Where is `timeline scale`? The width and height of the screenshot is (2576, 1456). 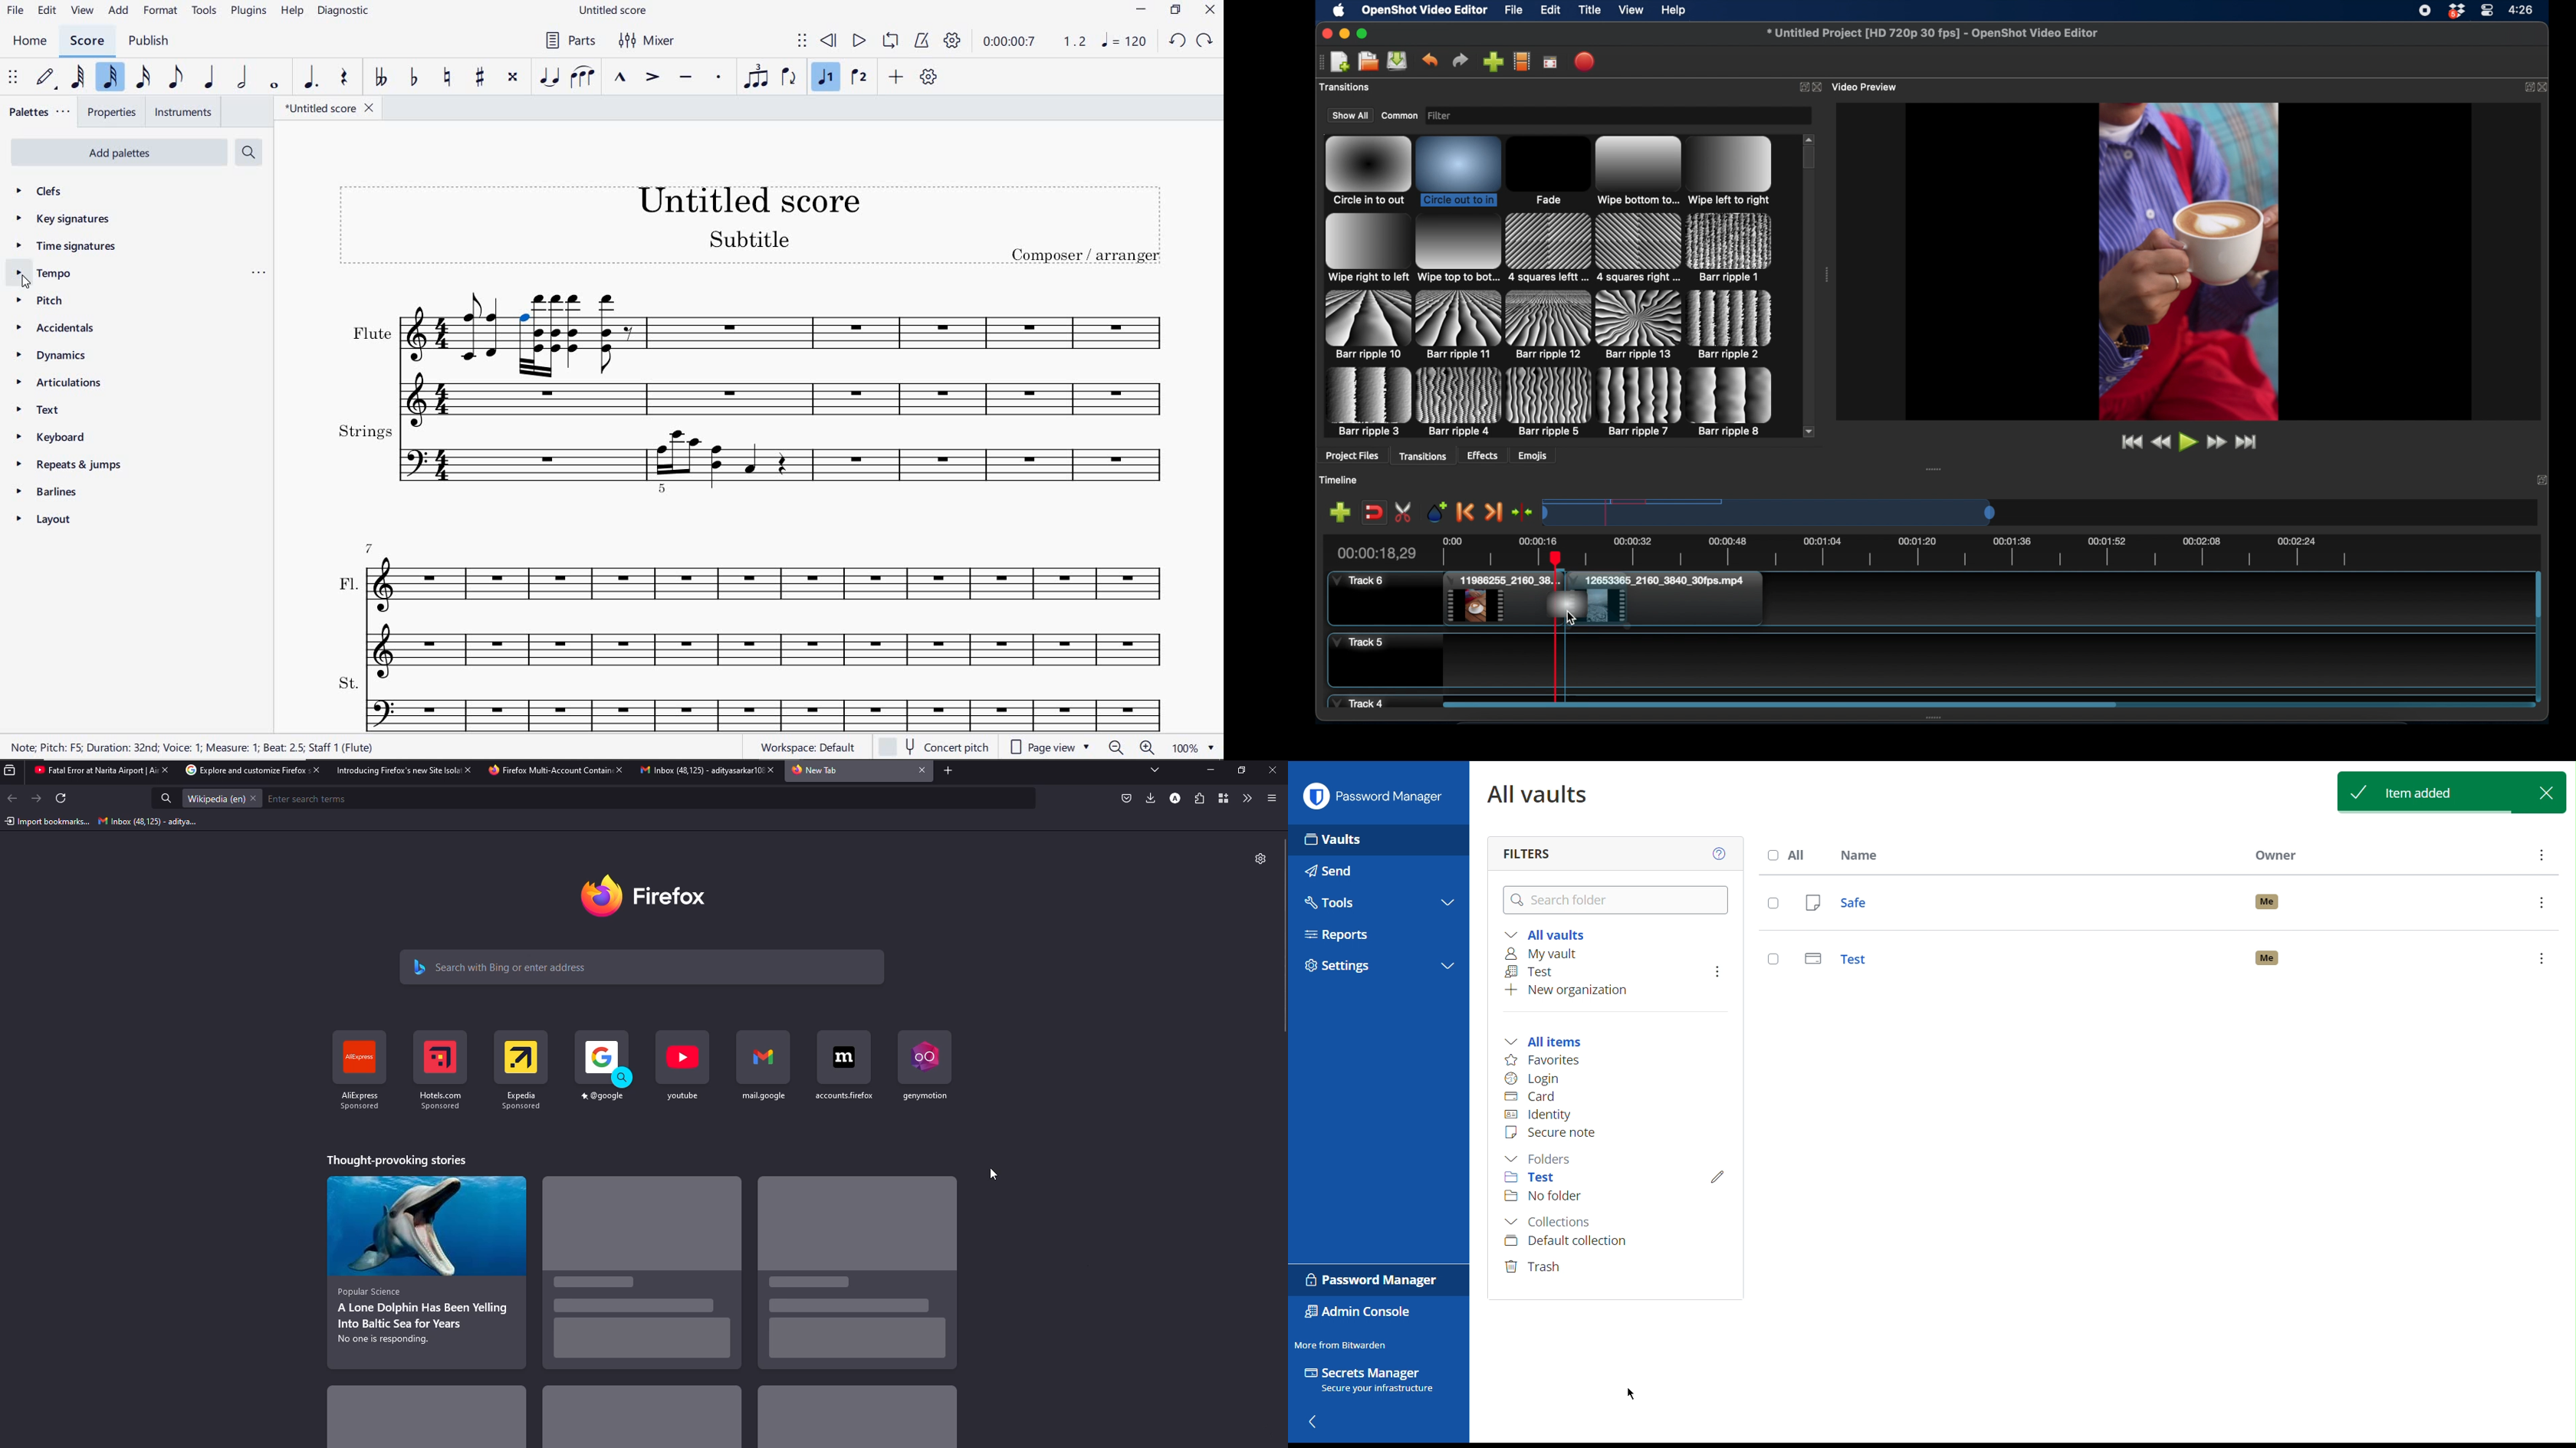
timeline scale is located at coordinates (1771, 512).